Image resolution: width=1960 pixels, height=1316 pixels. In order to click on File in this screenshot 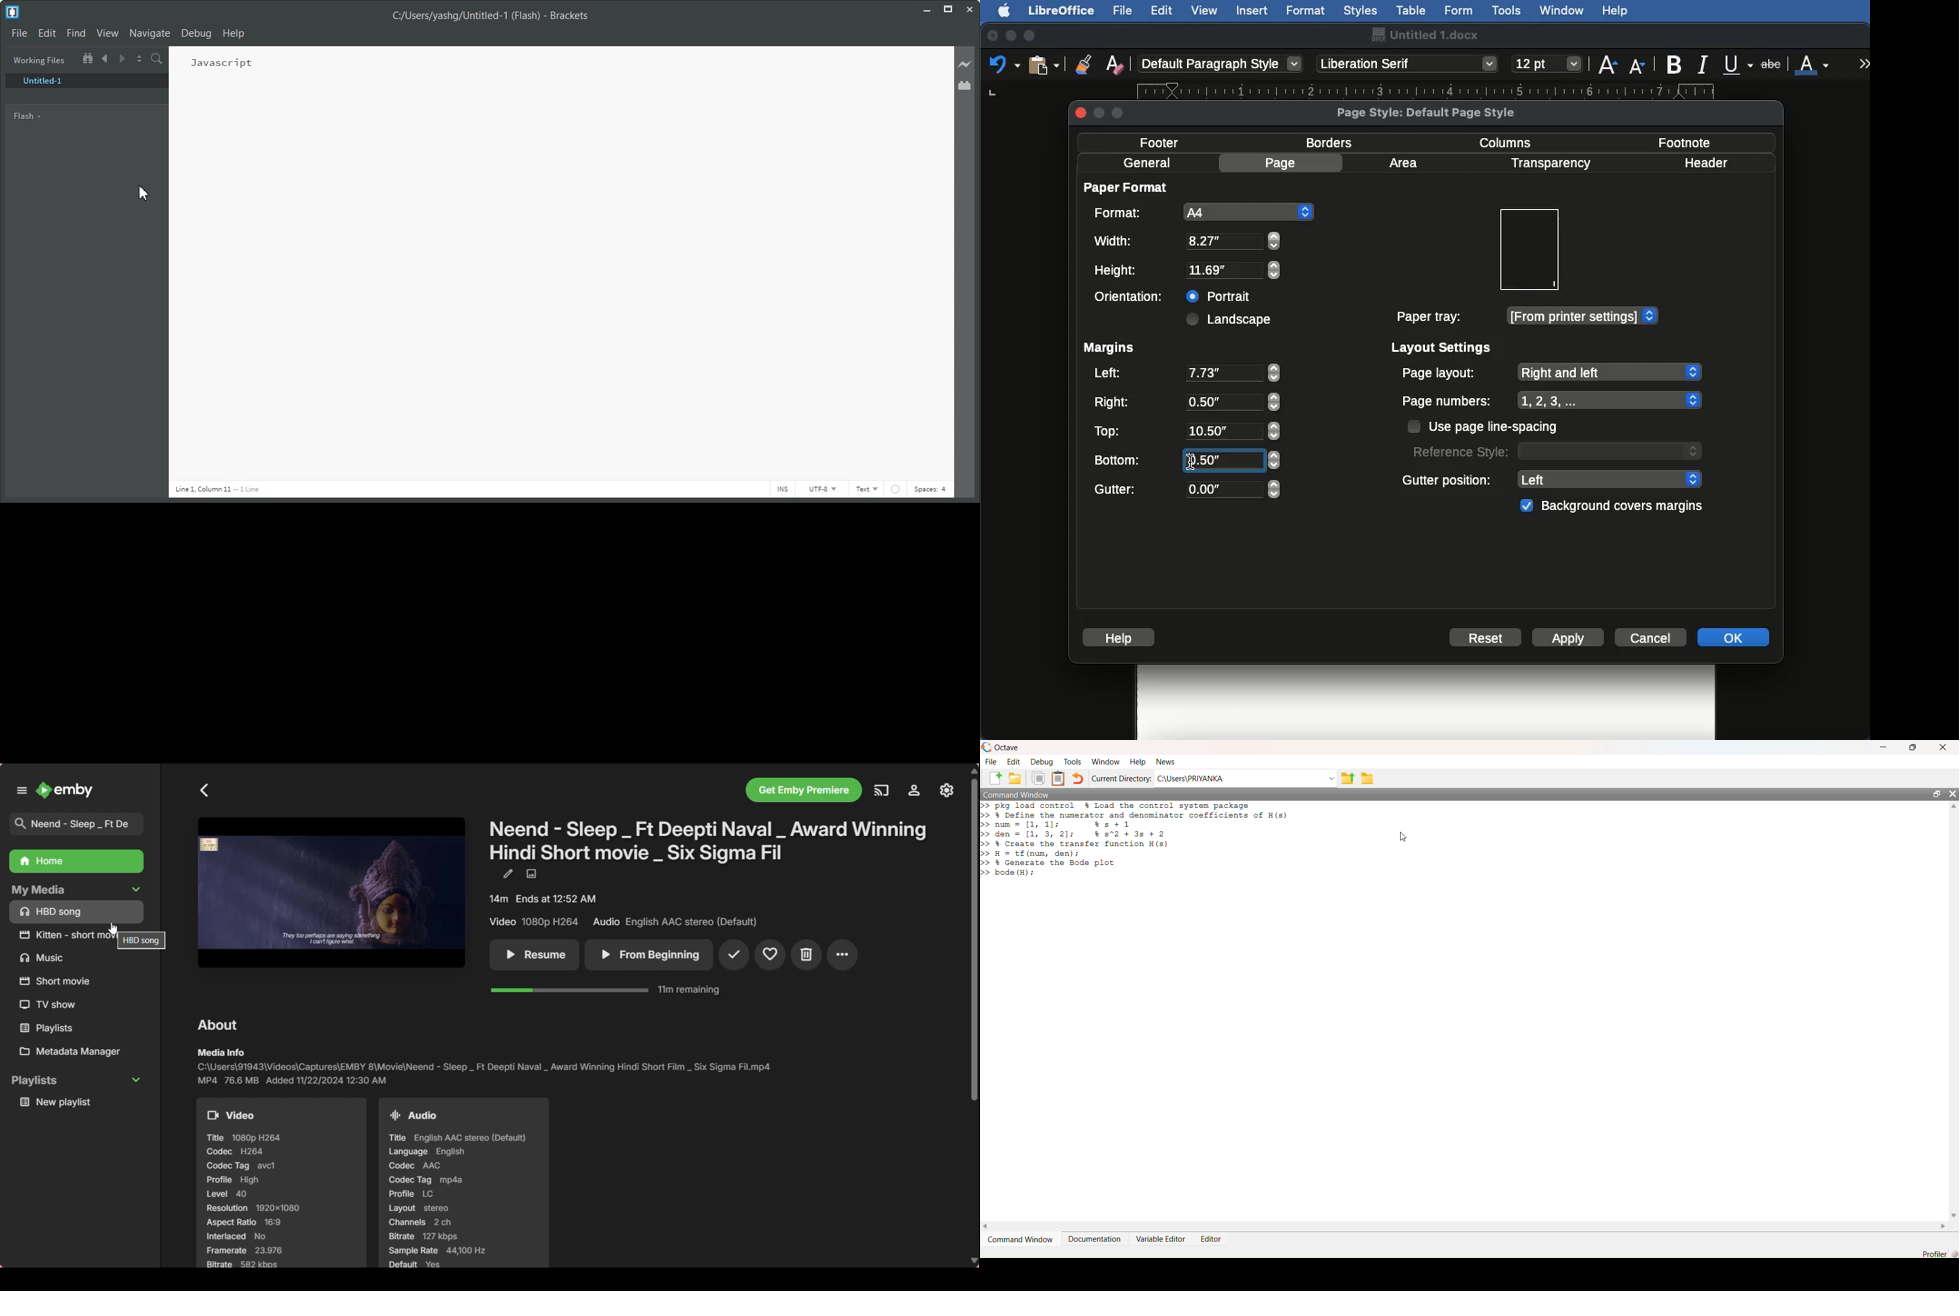, I will do `click(1125, 10)`.